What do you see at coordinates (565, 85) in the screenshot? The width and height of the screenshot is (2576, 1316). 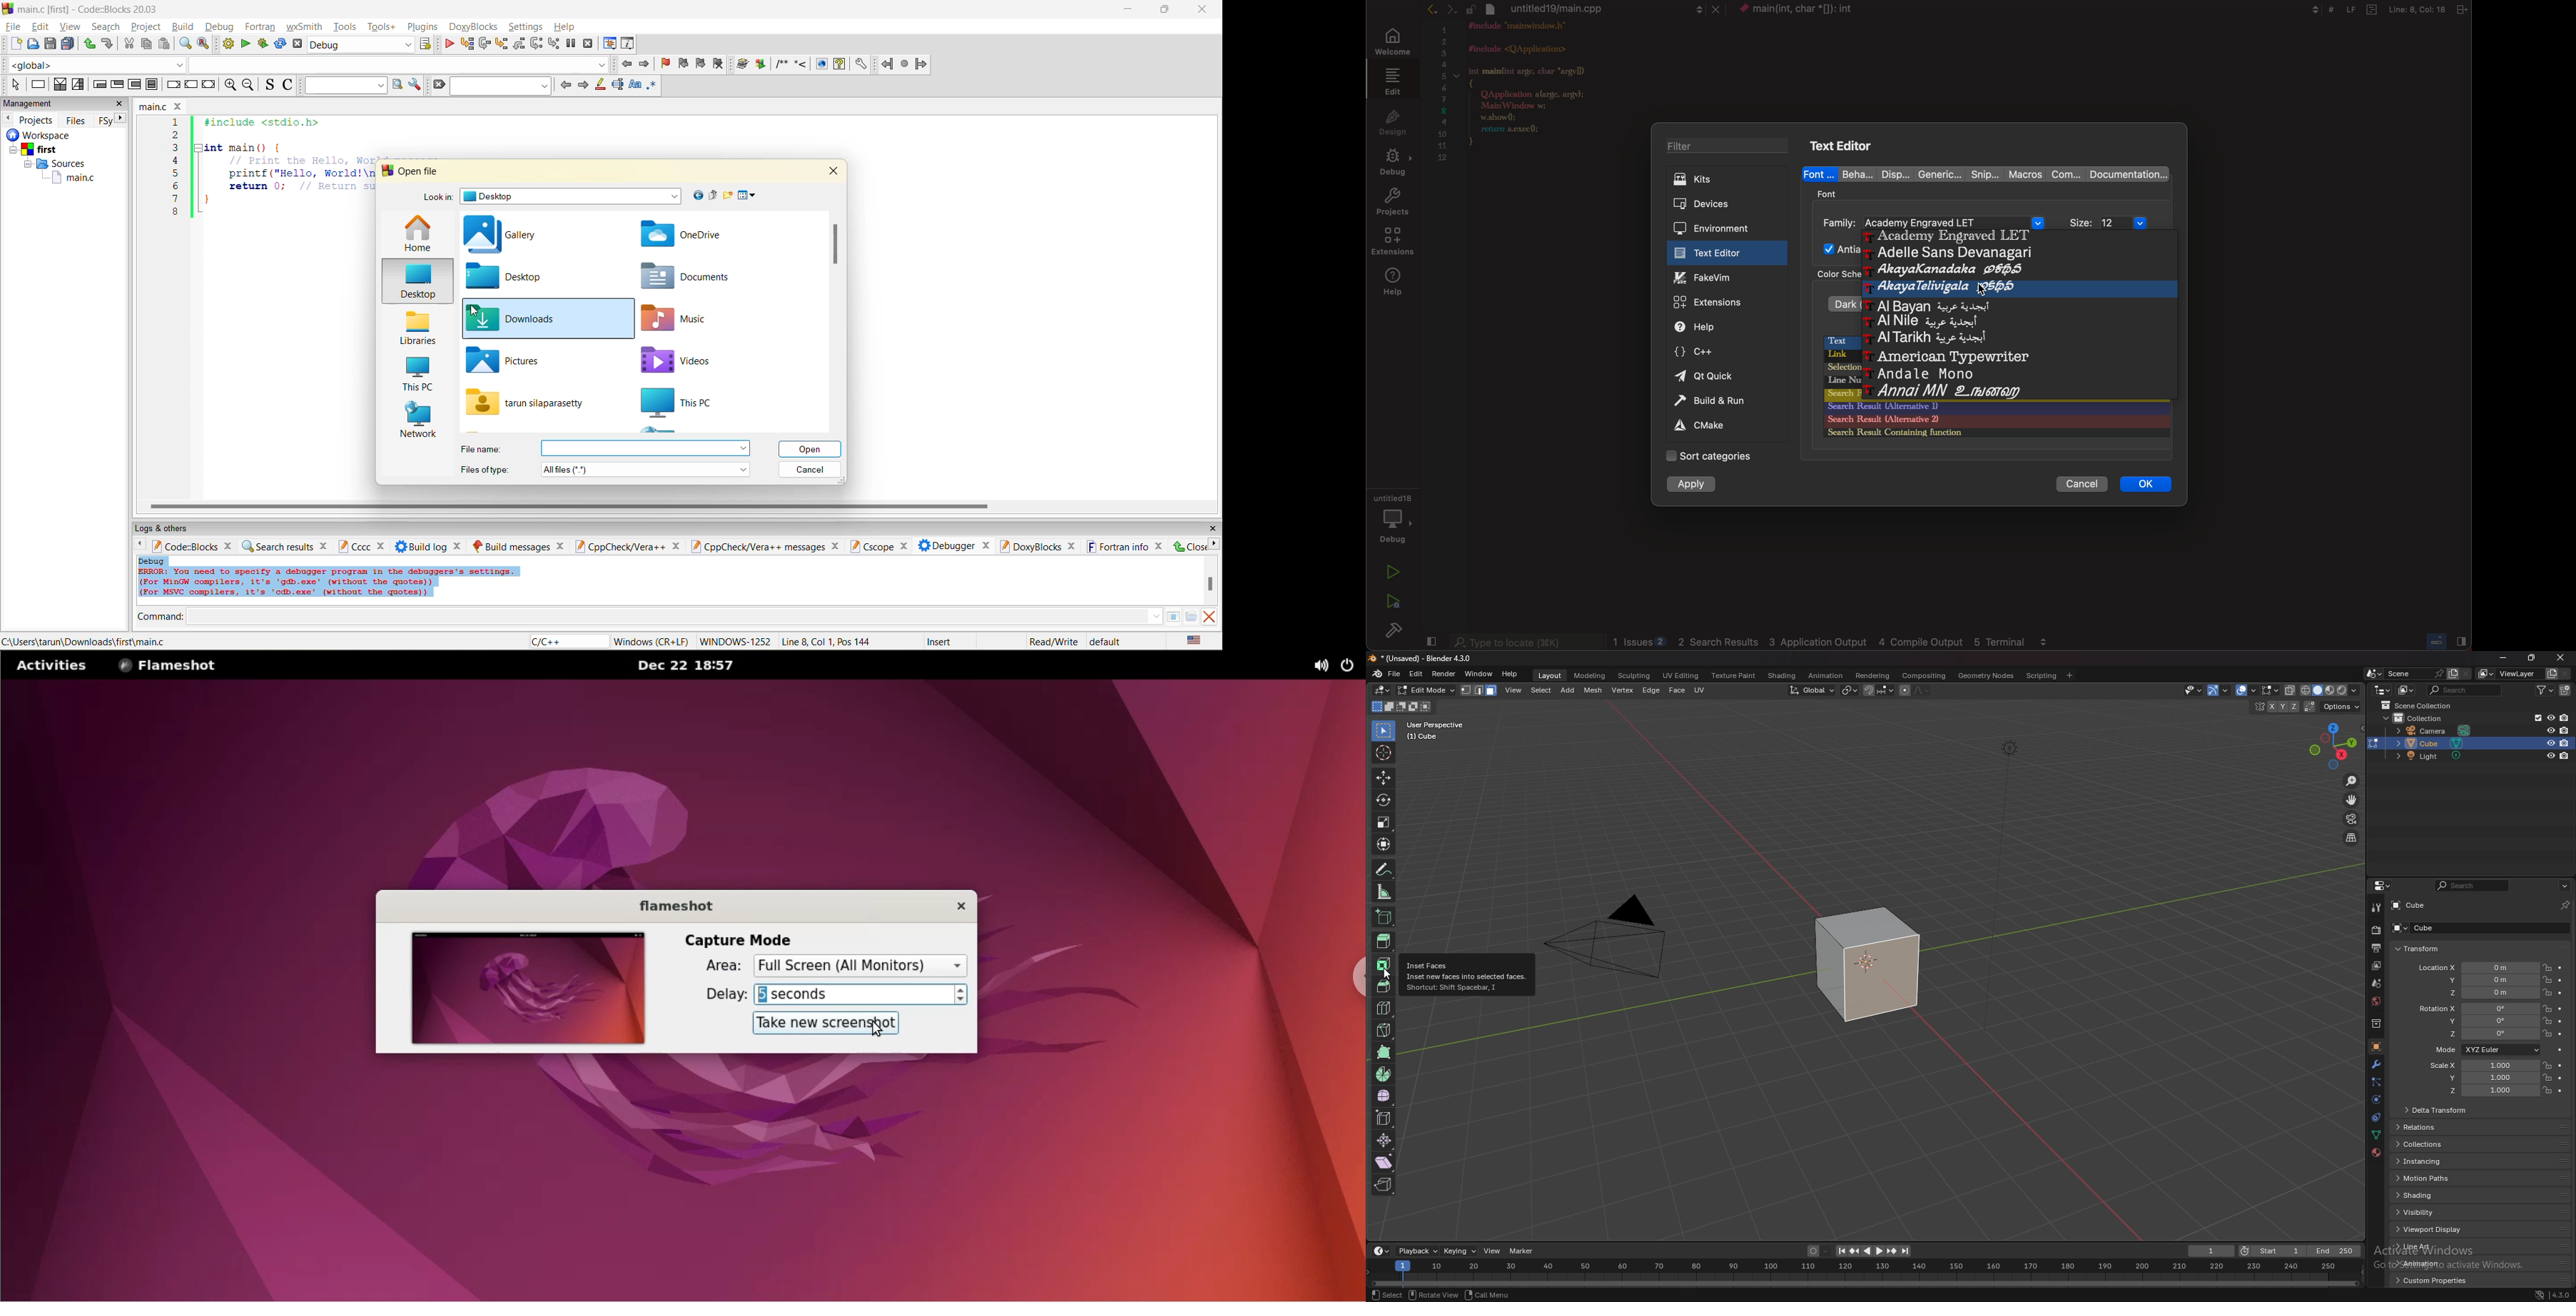 I see `previous` at bounding box center [565, 85].